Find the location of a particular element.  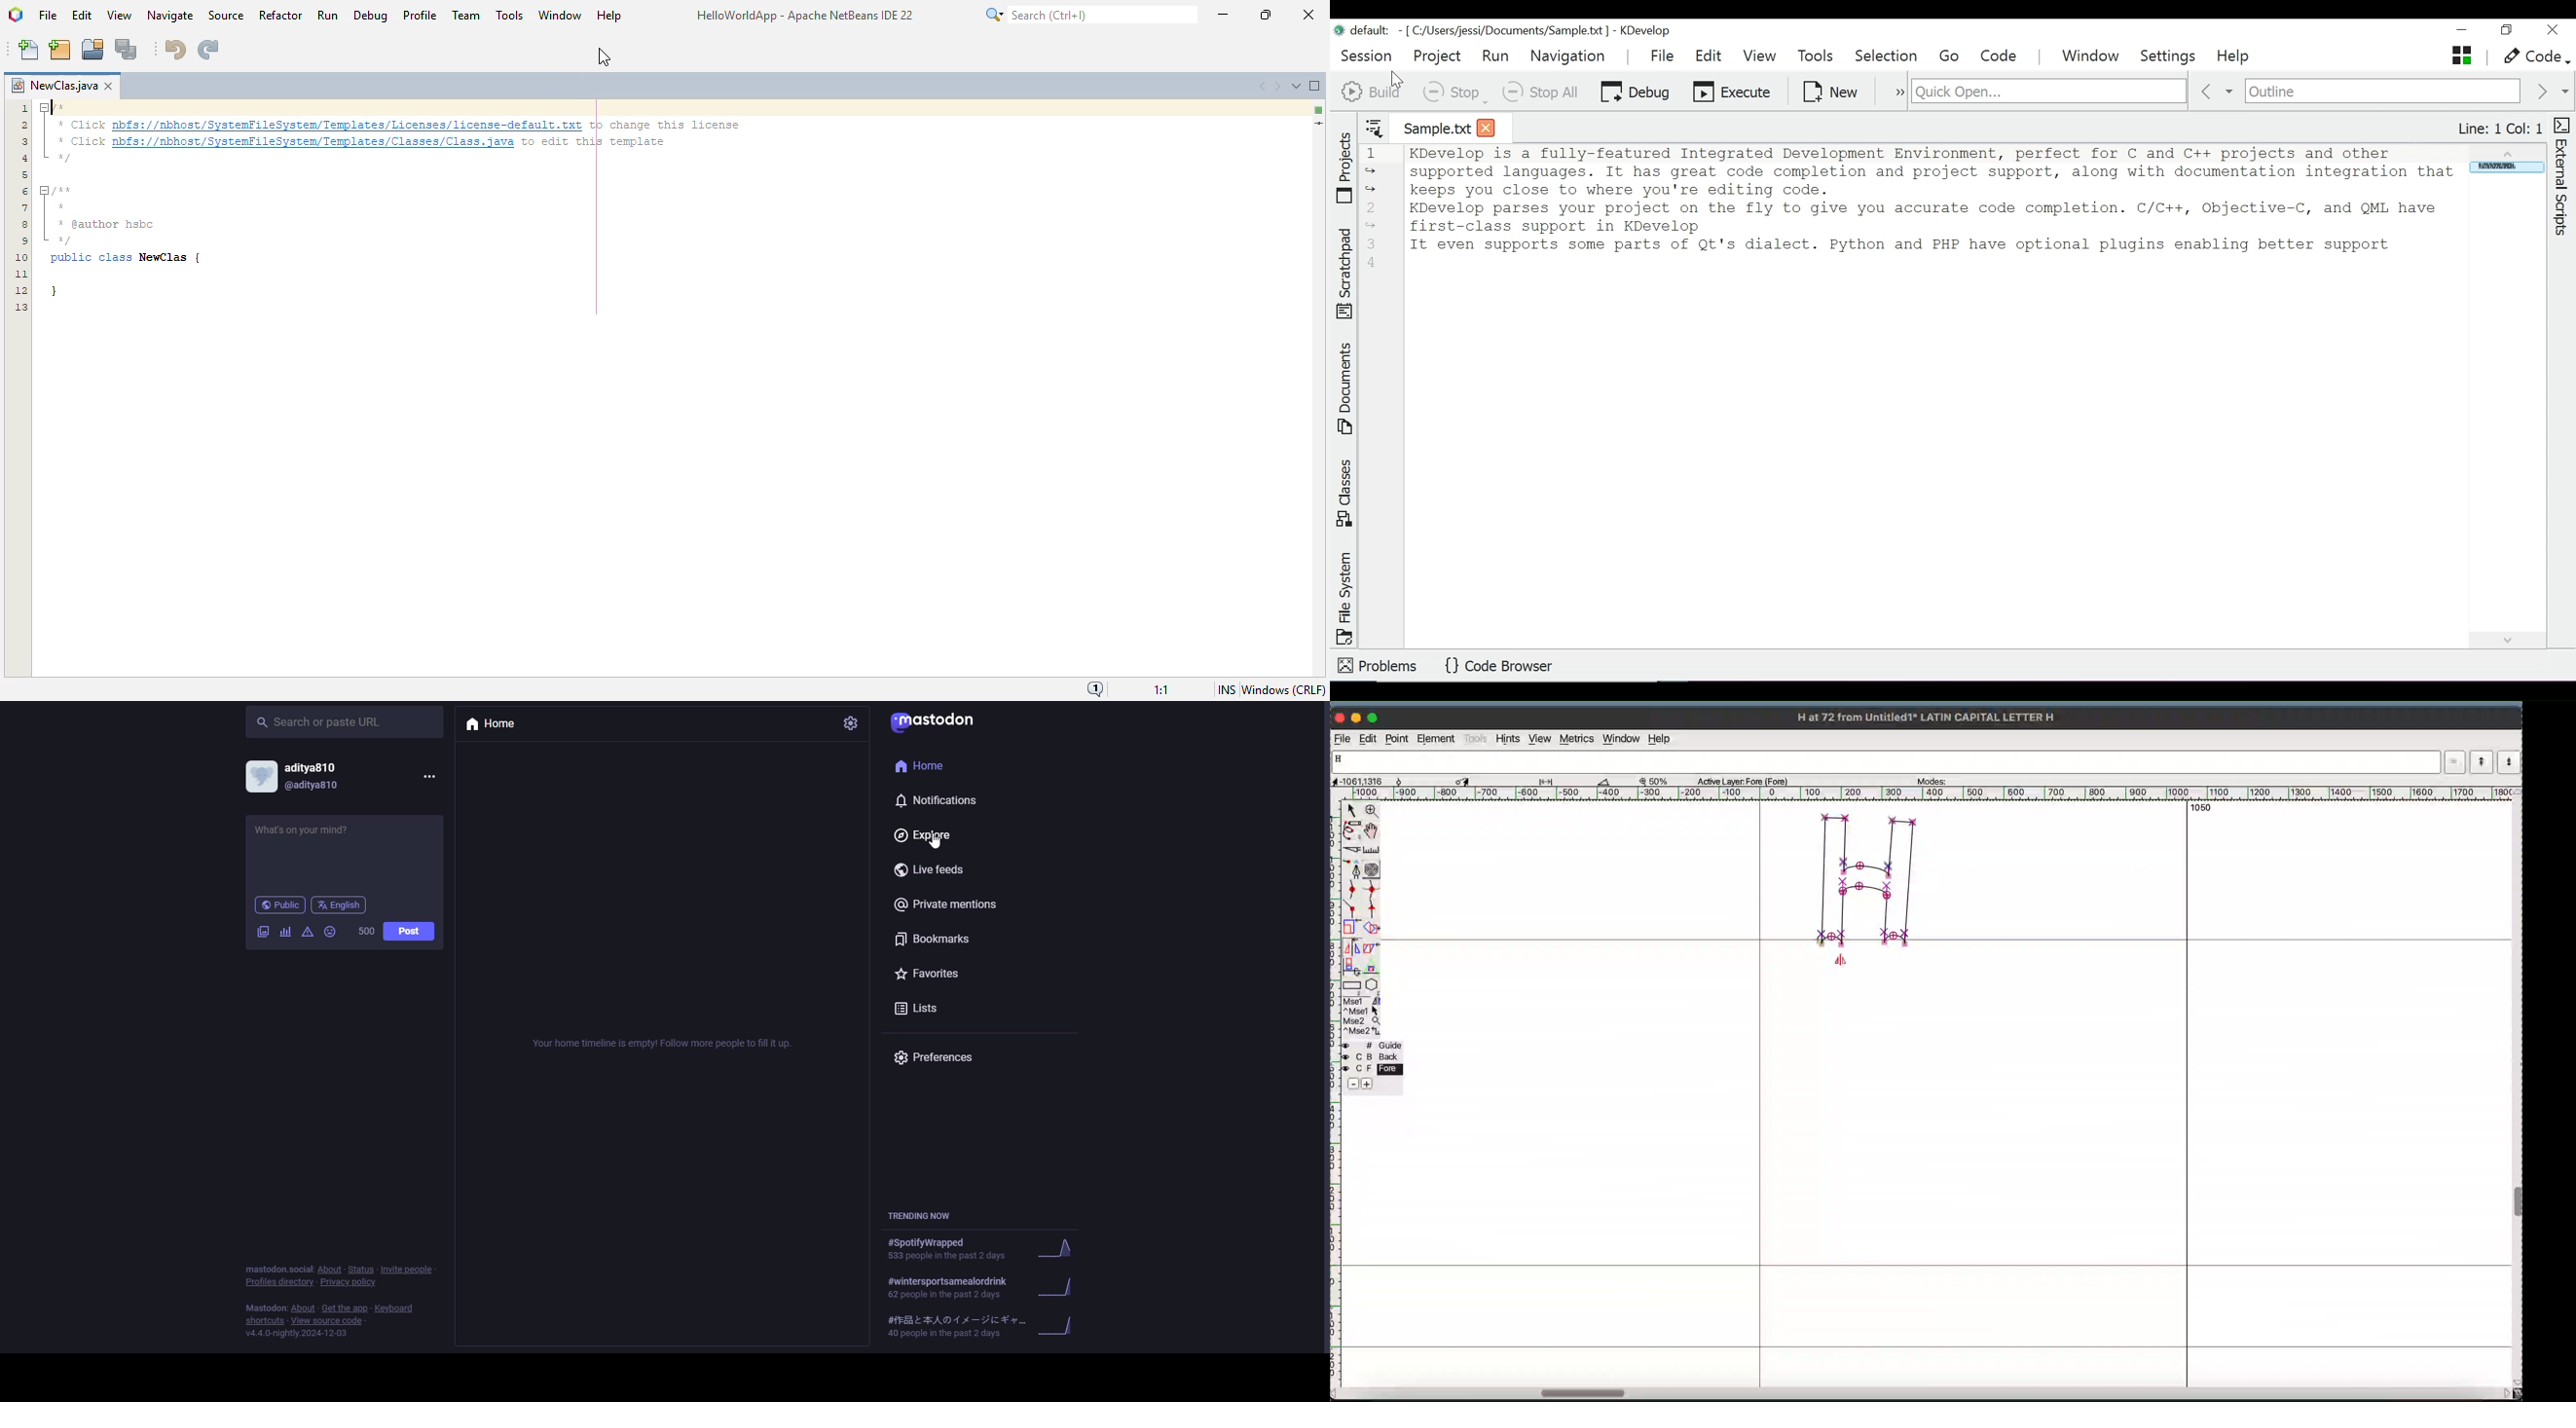

home is located at coordinates (495, 725).